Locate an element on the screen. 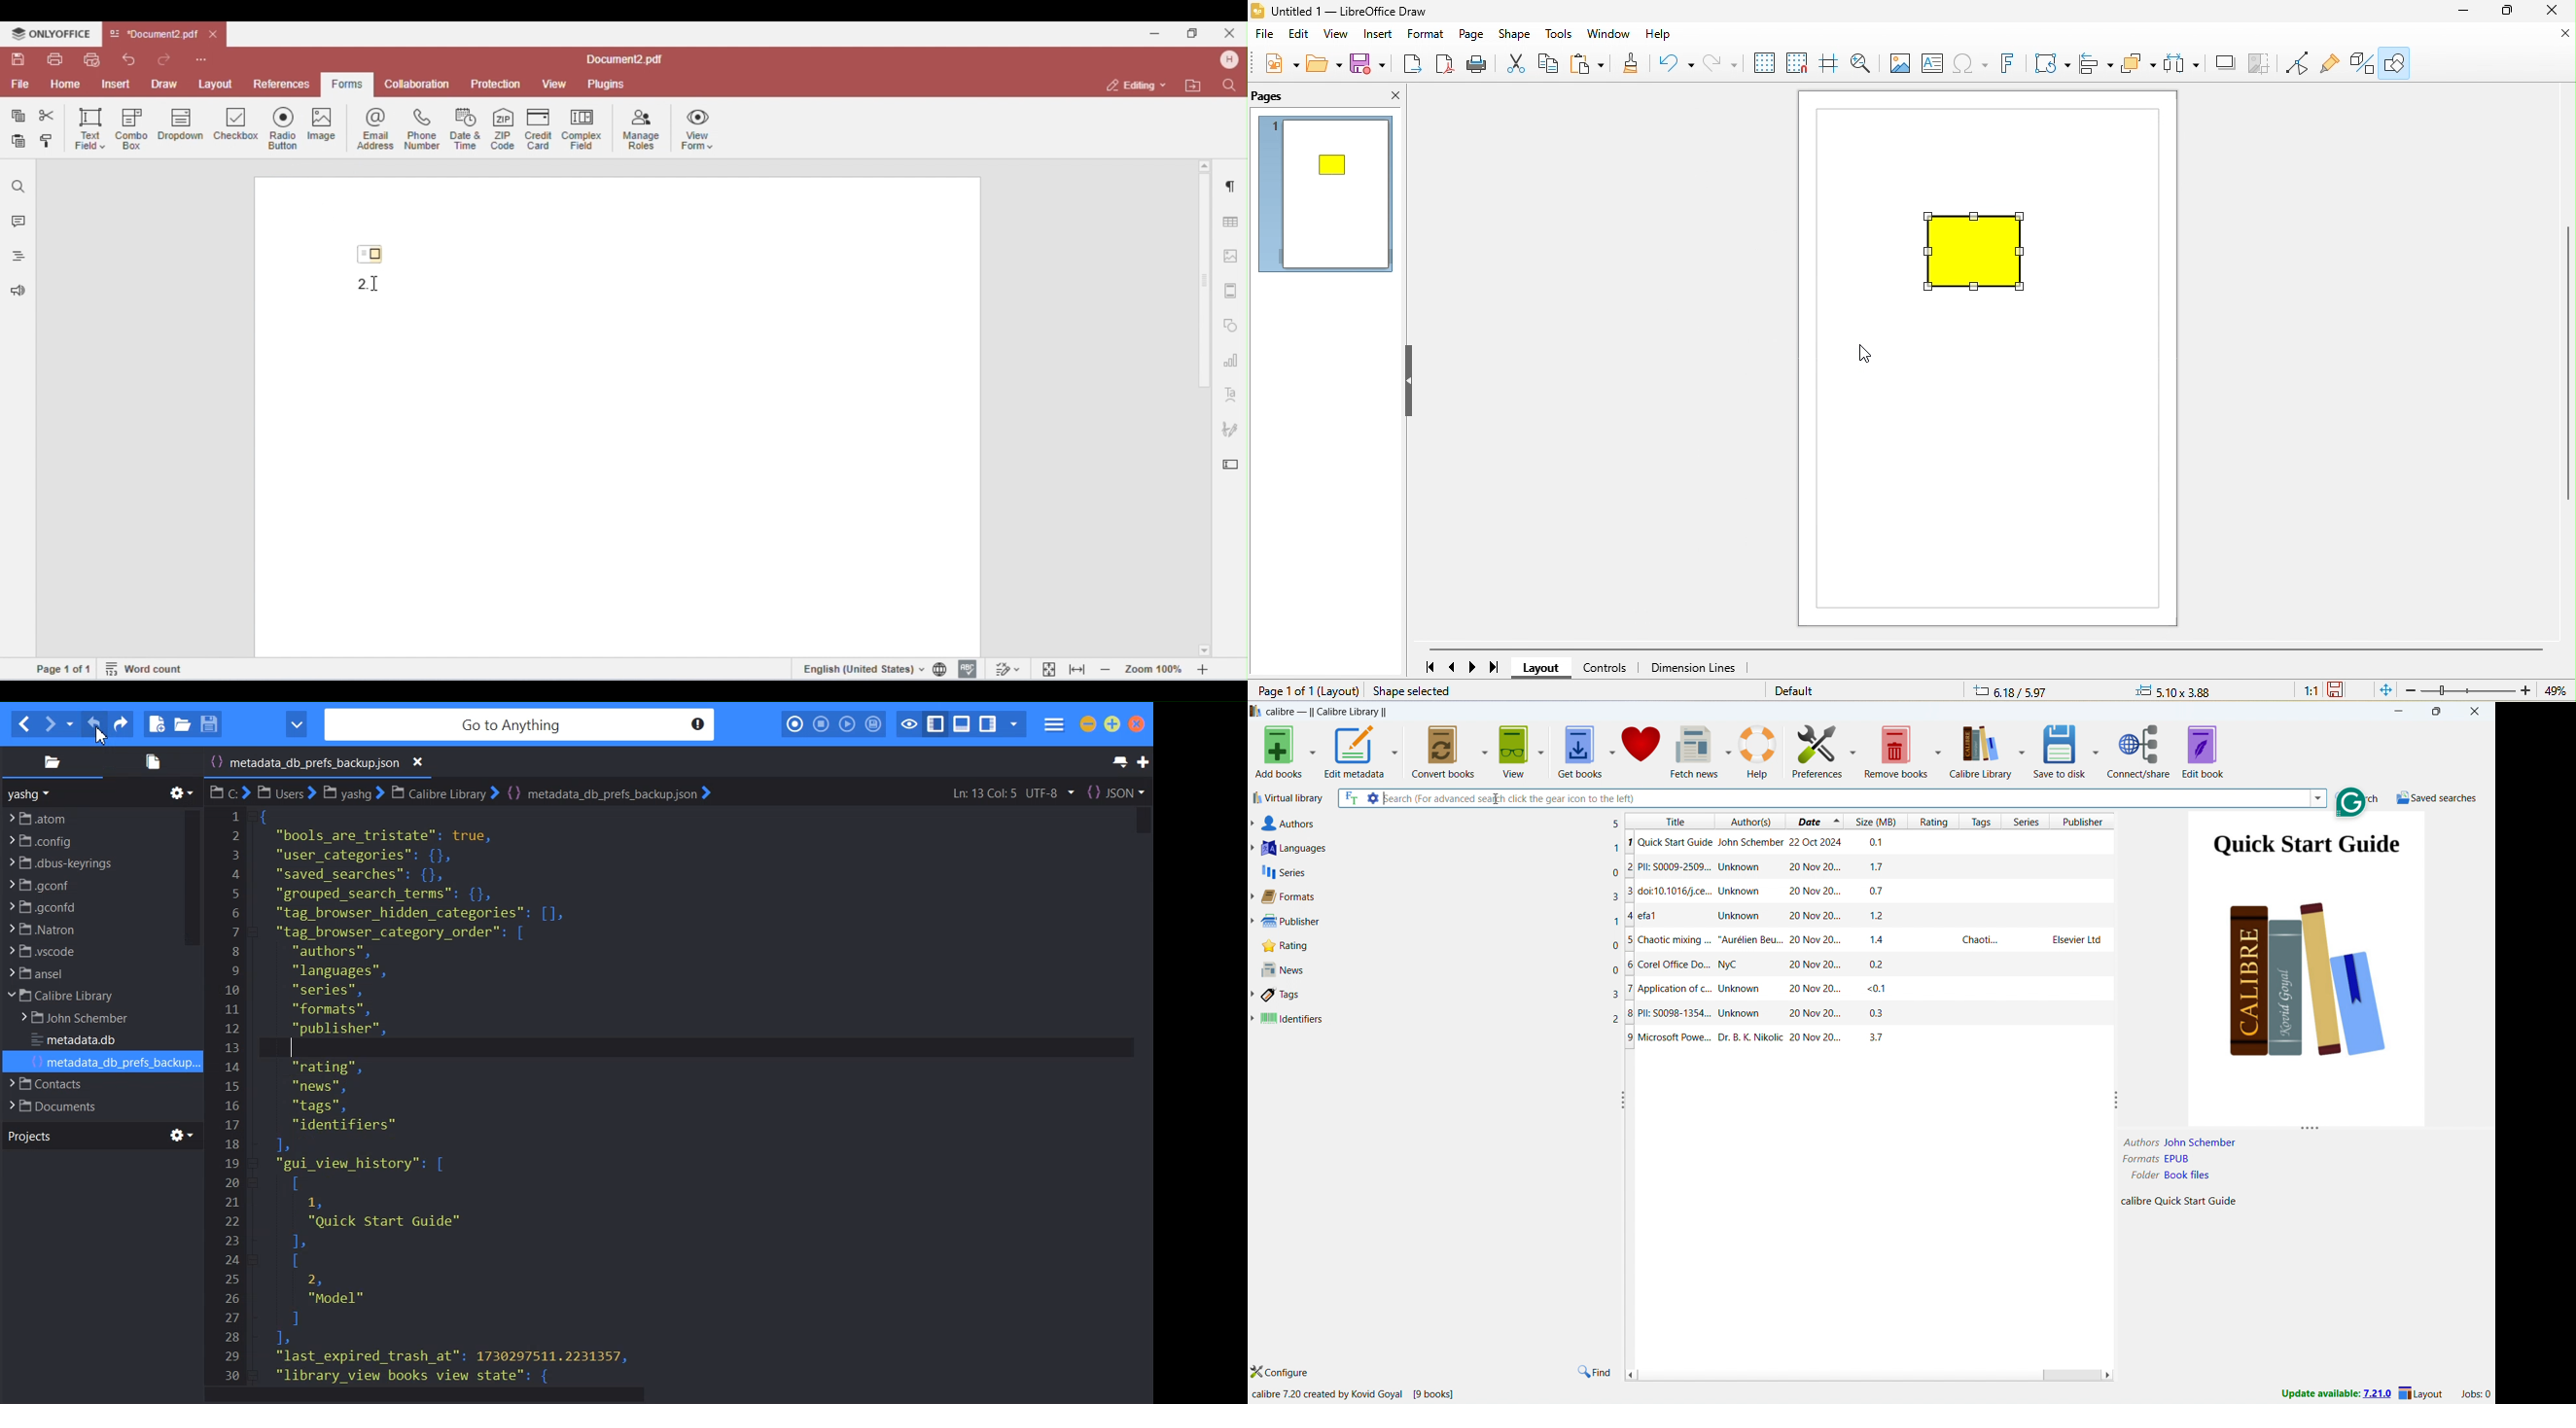 Image resolution: width=2576 pixels, height=1428 pixels. PIL: S009-2509... is located at coordinates (1870, 867).